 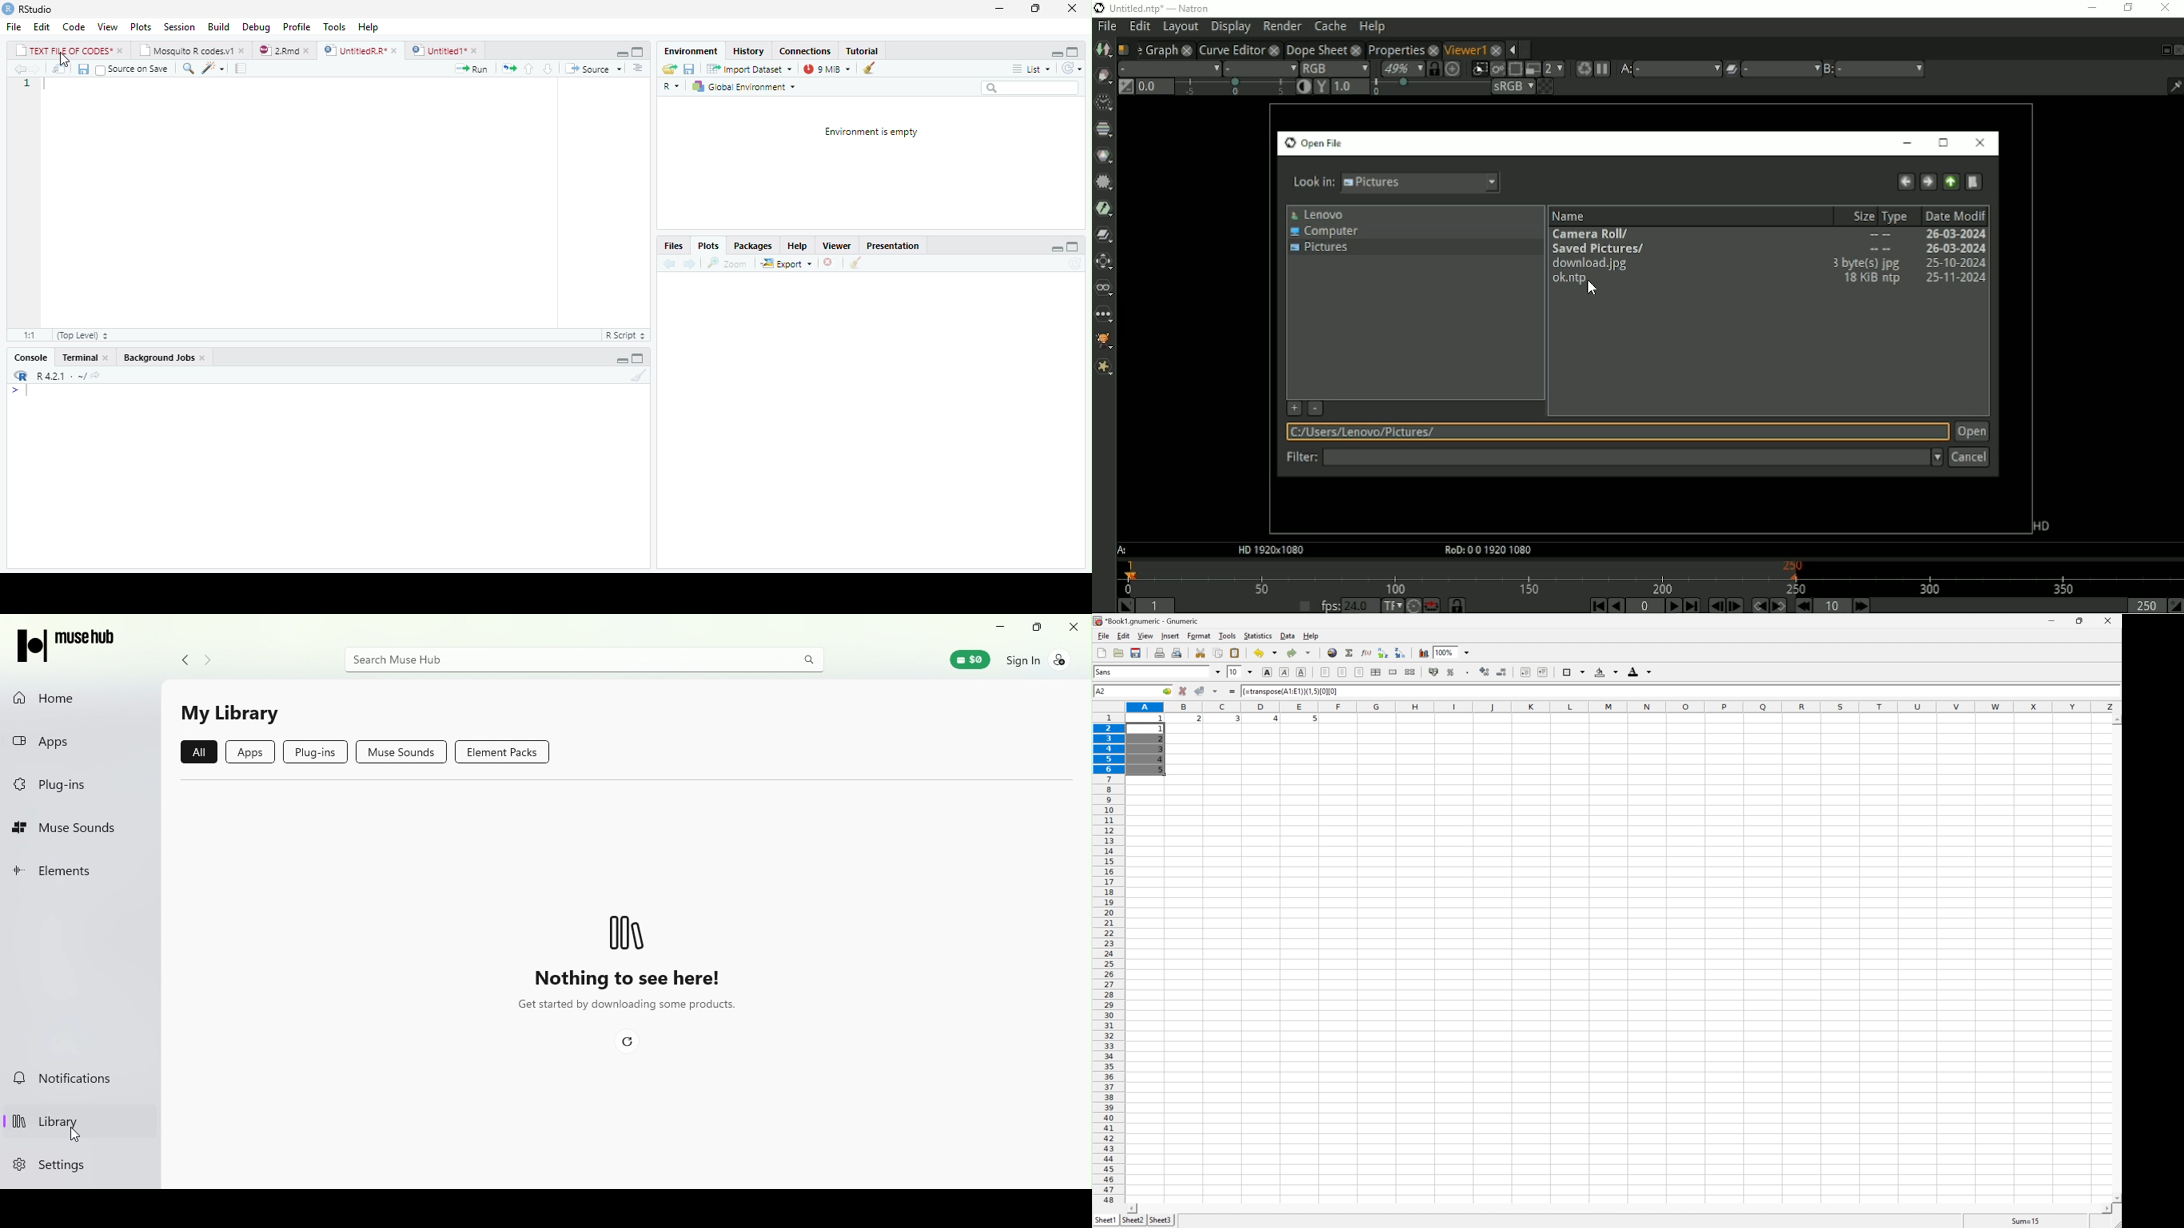 What do you see at coordinates (181, 29) in the screenshot?
I see `Session` at bounding box center [181, 29].